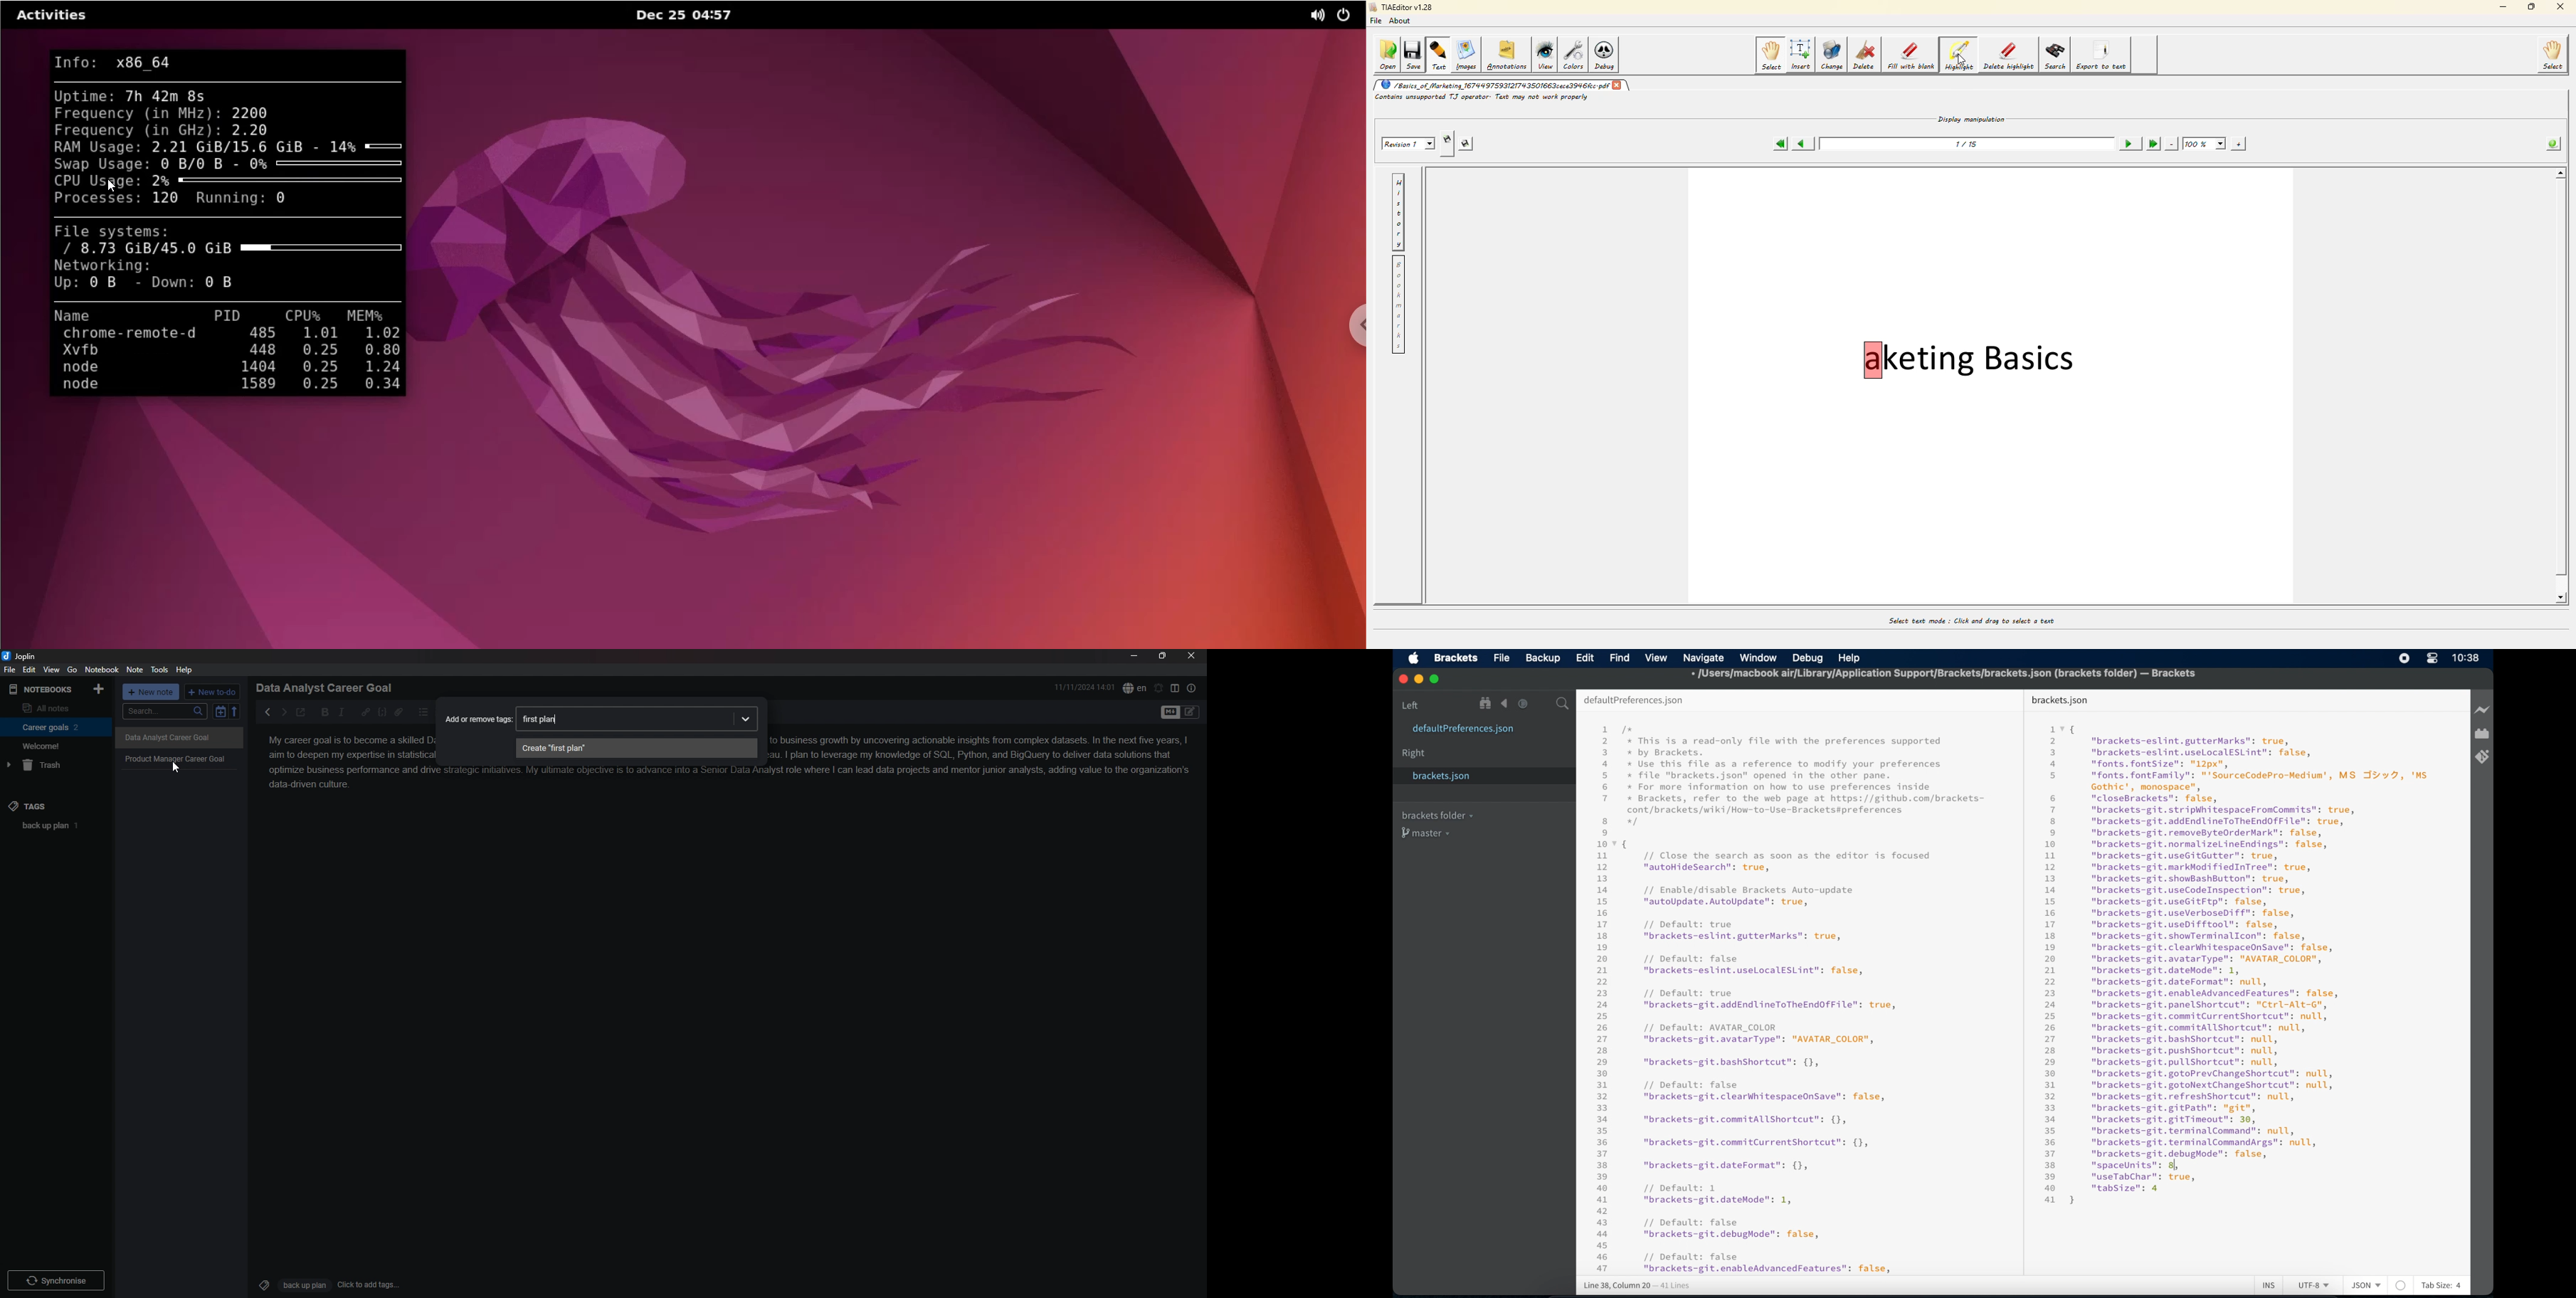  What do you see at coordinates (1523, 704) in the screenshot?
I see `navigate forward` at bounding box center [1523, 704].